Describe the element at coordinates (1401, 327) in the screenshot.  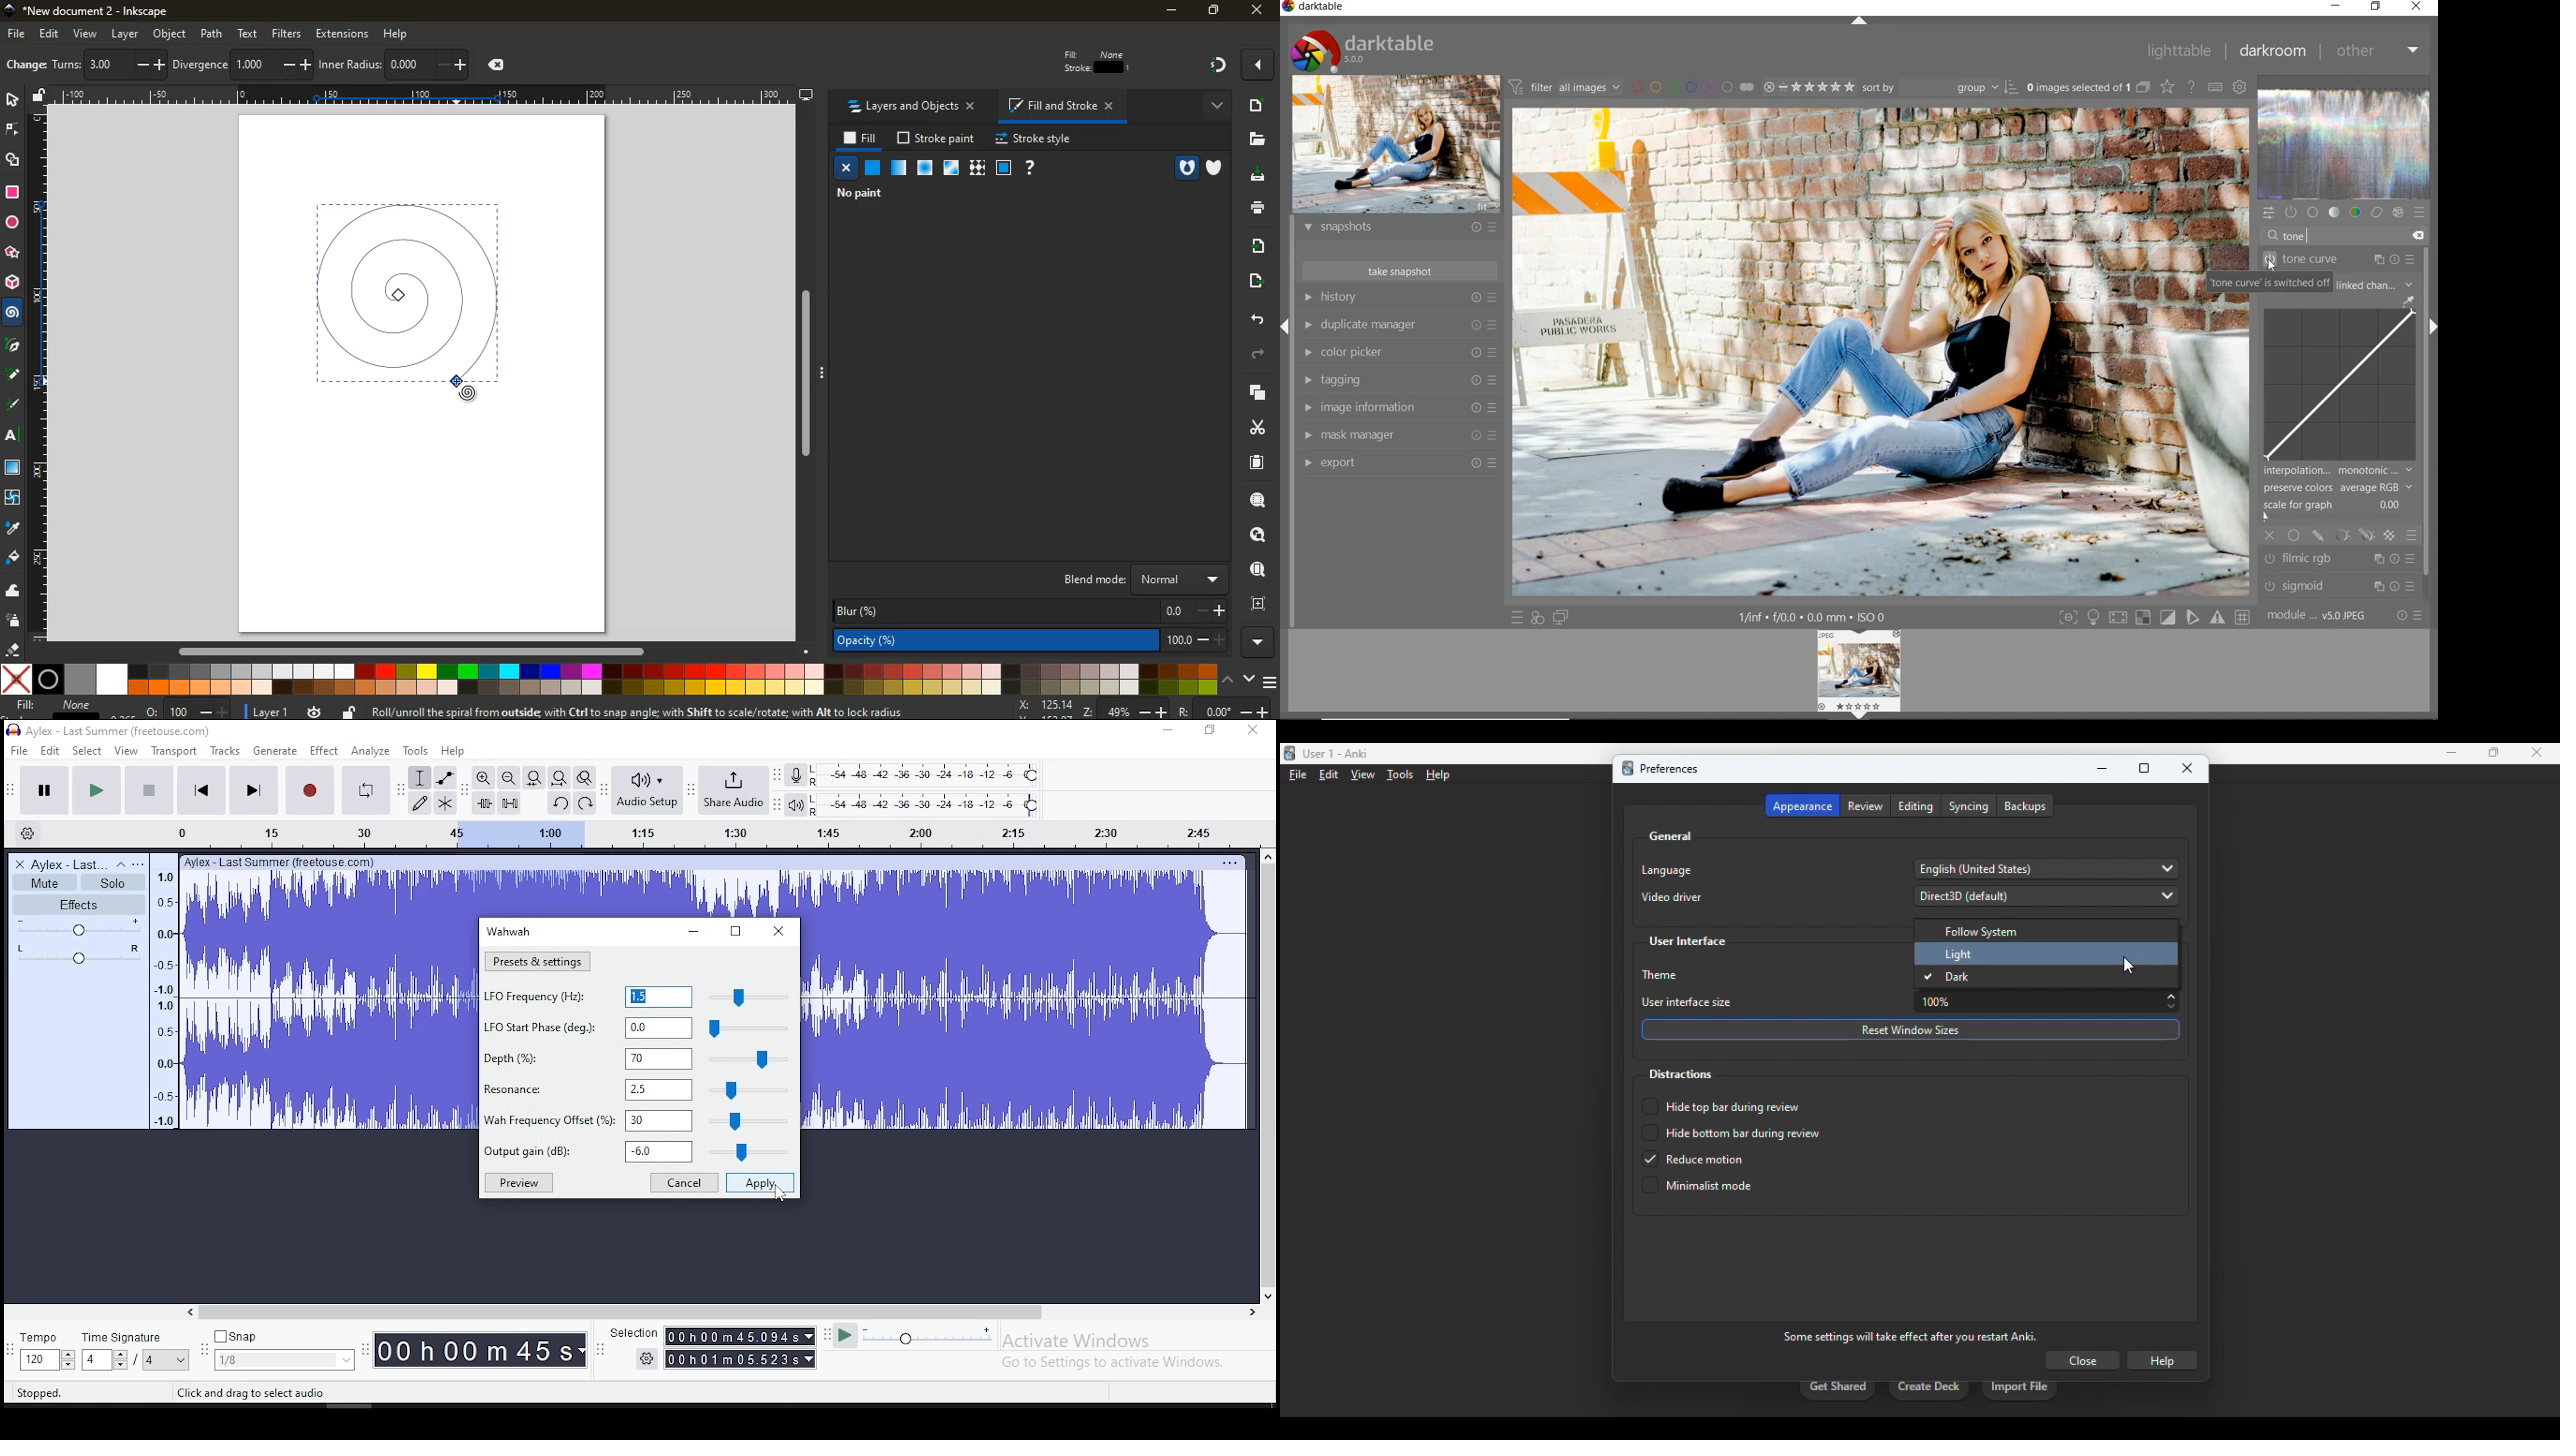
I see `duplicate manager` at that location.